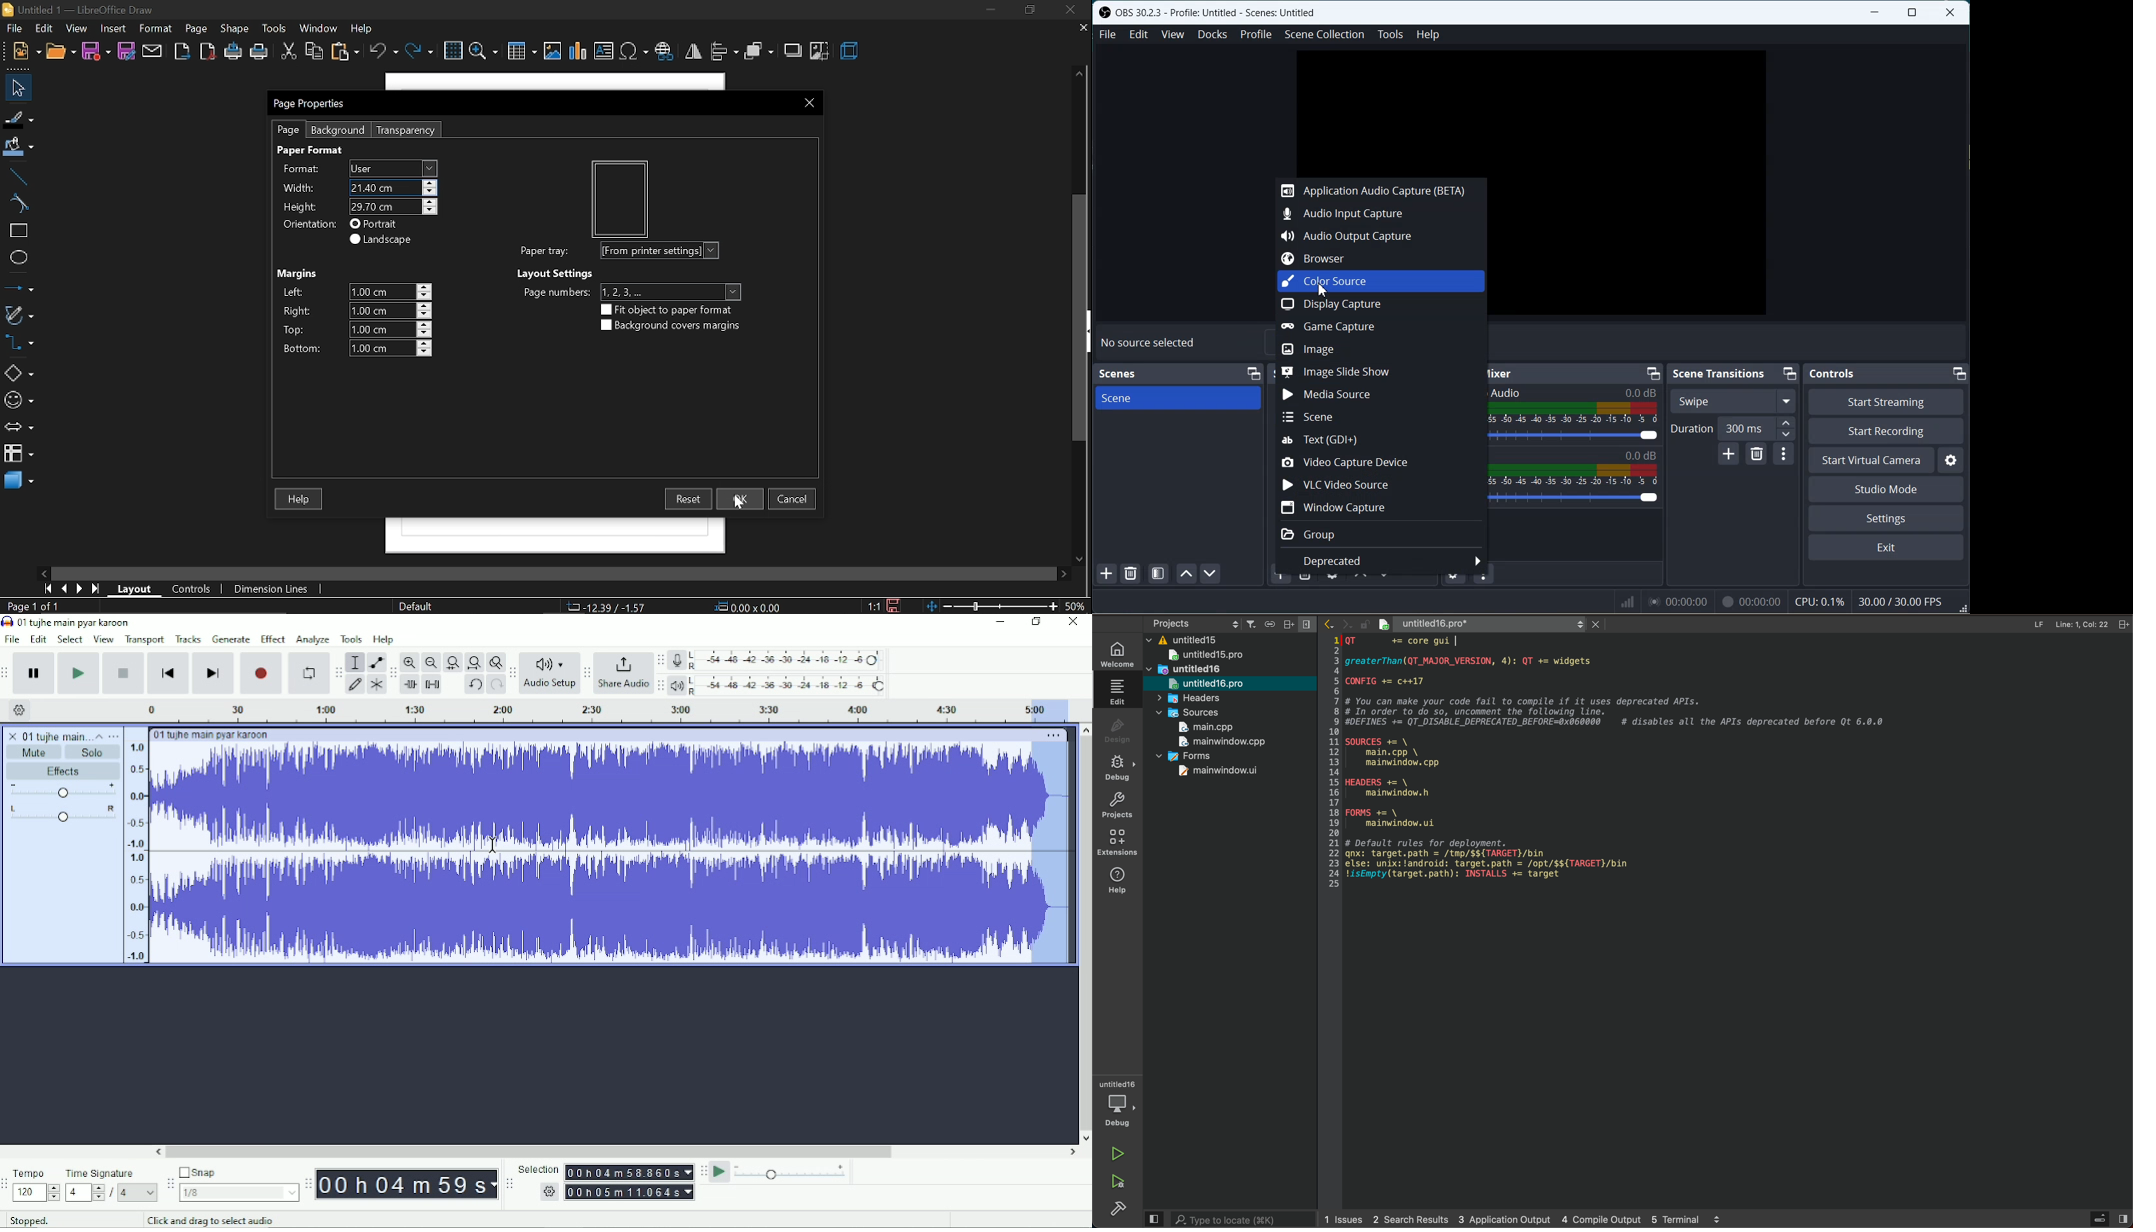  What do you see at coordinates (1001, 621) in the screenshot?
I see `Minimize` at bounding box center [1001, 621].